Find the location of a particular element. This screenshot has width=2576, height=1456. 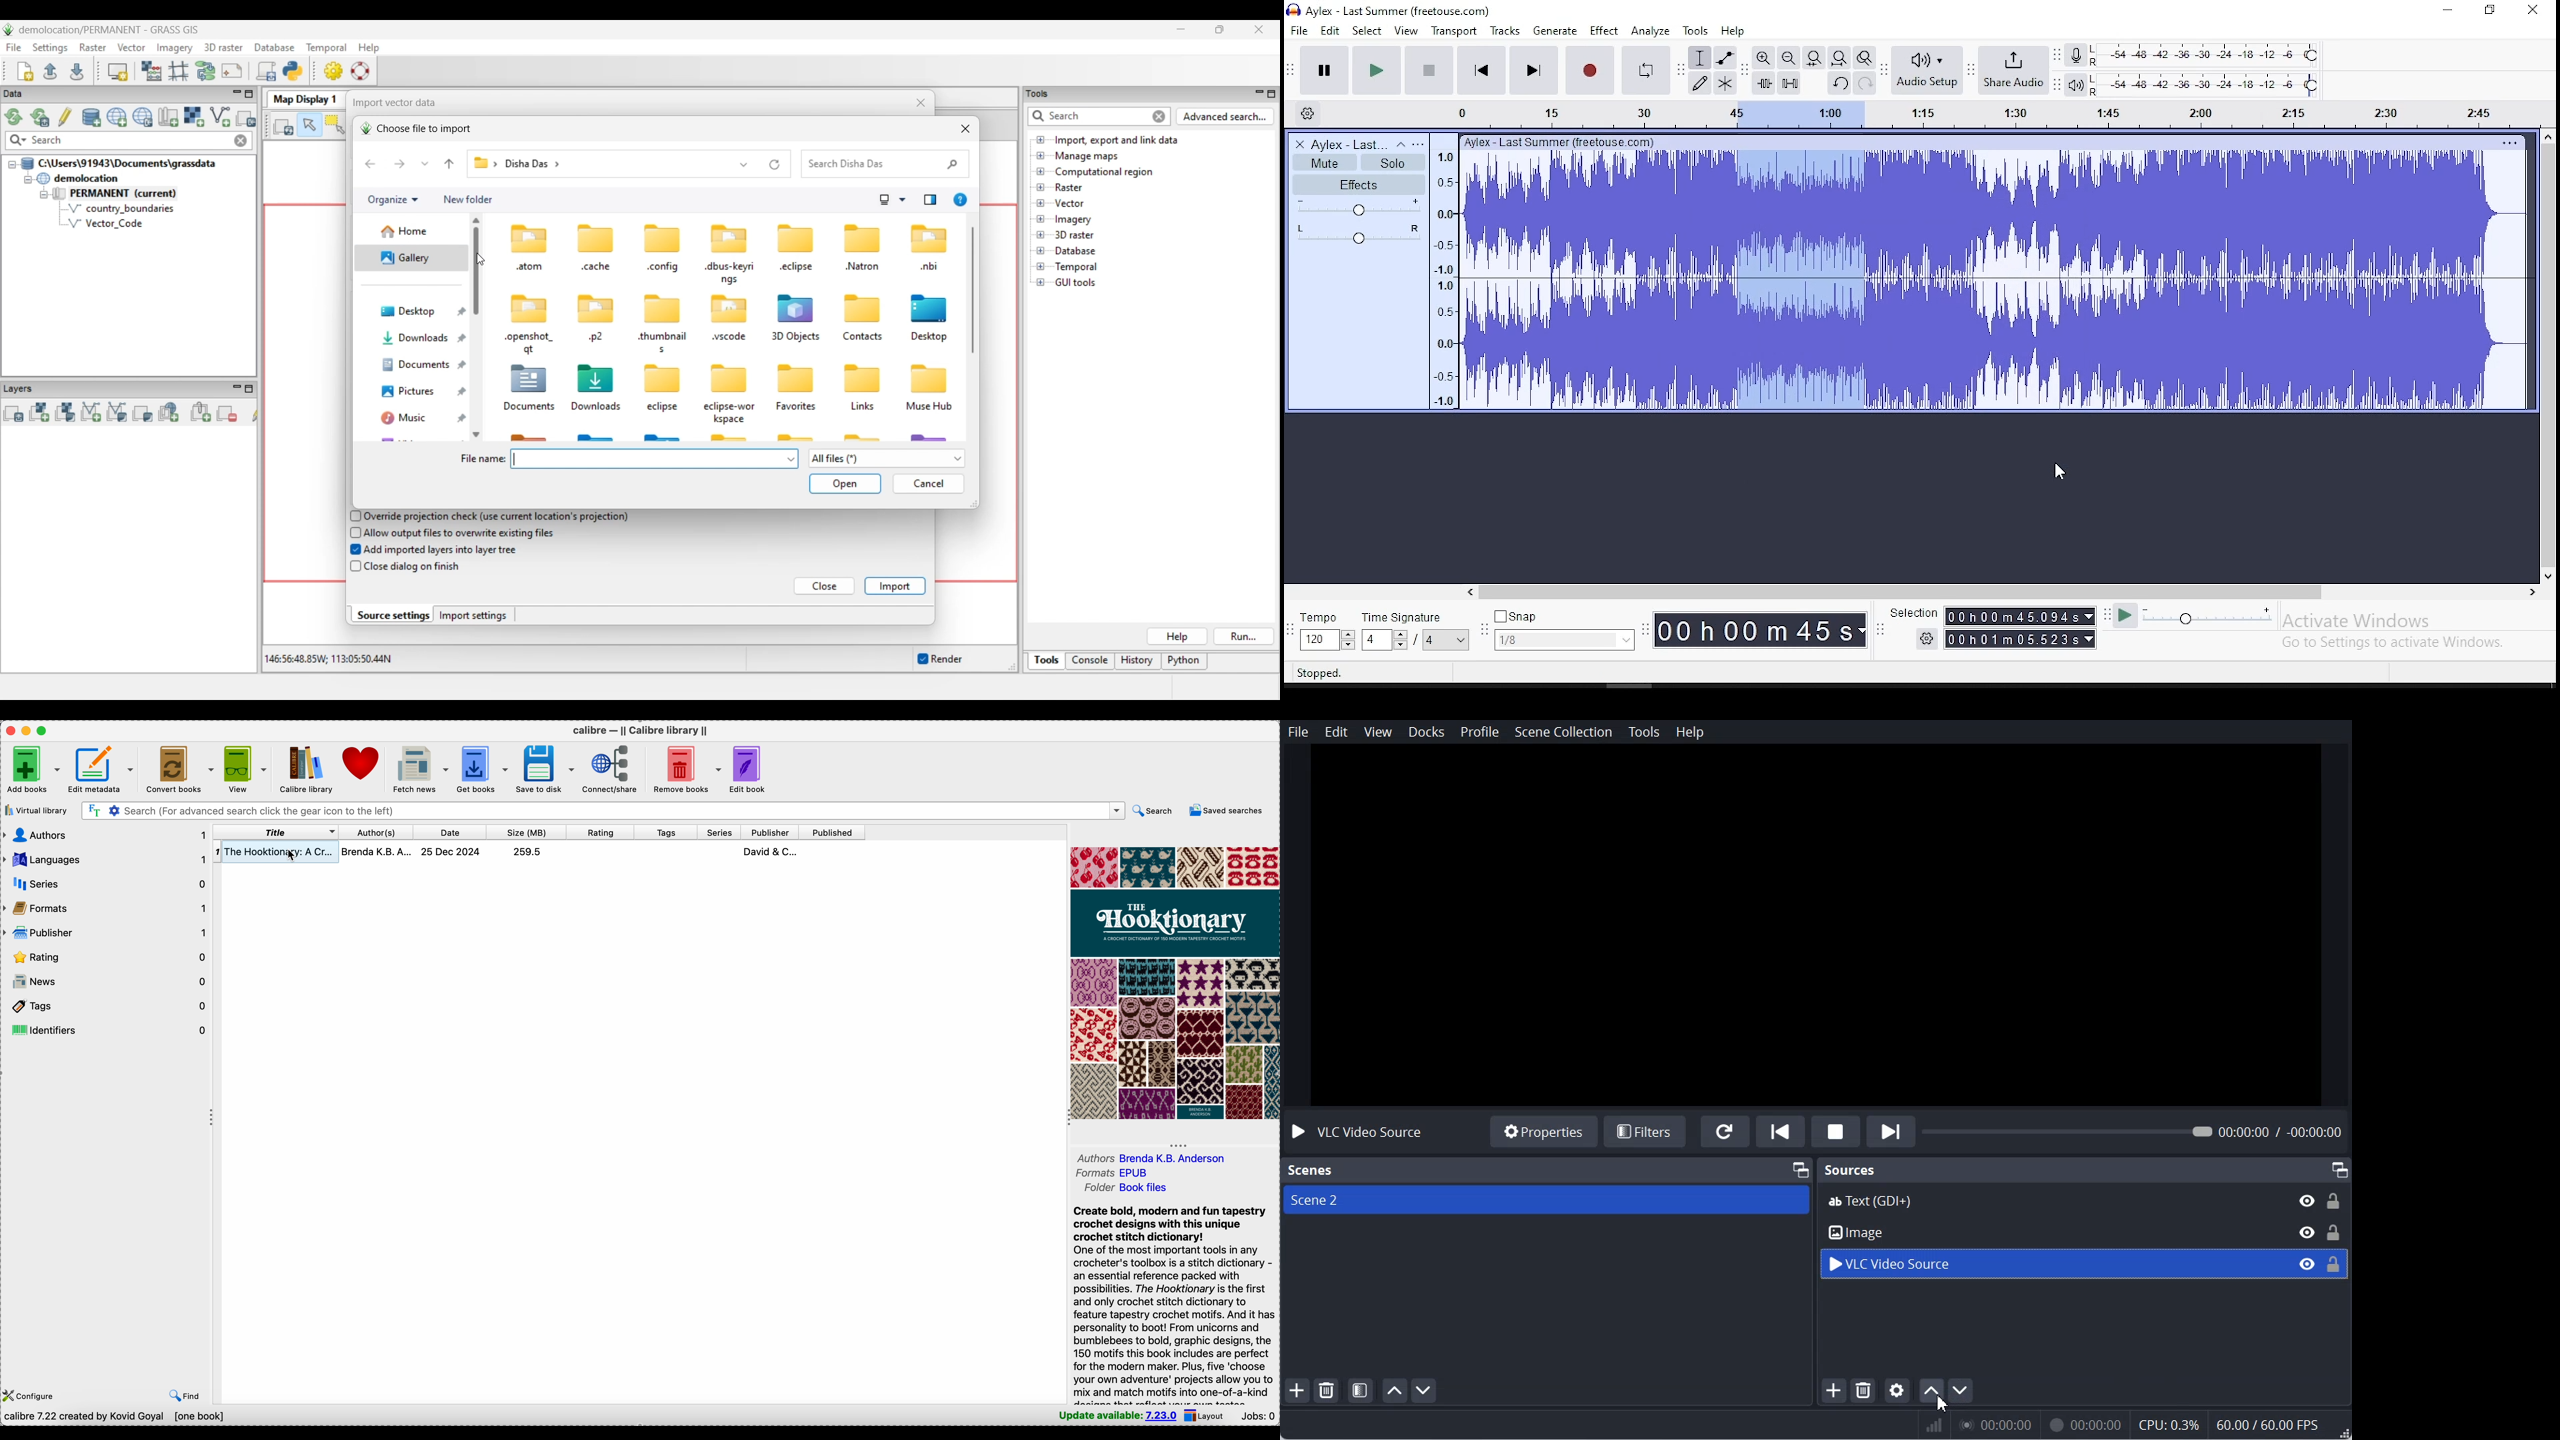

fit project to width is located at coordinates (1839, 57).